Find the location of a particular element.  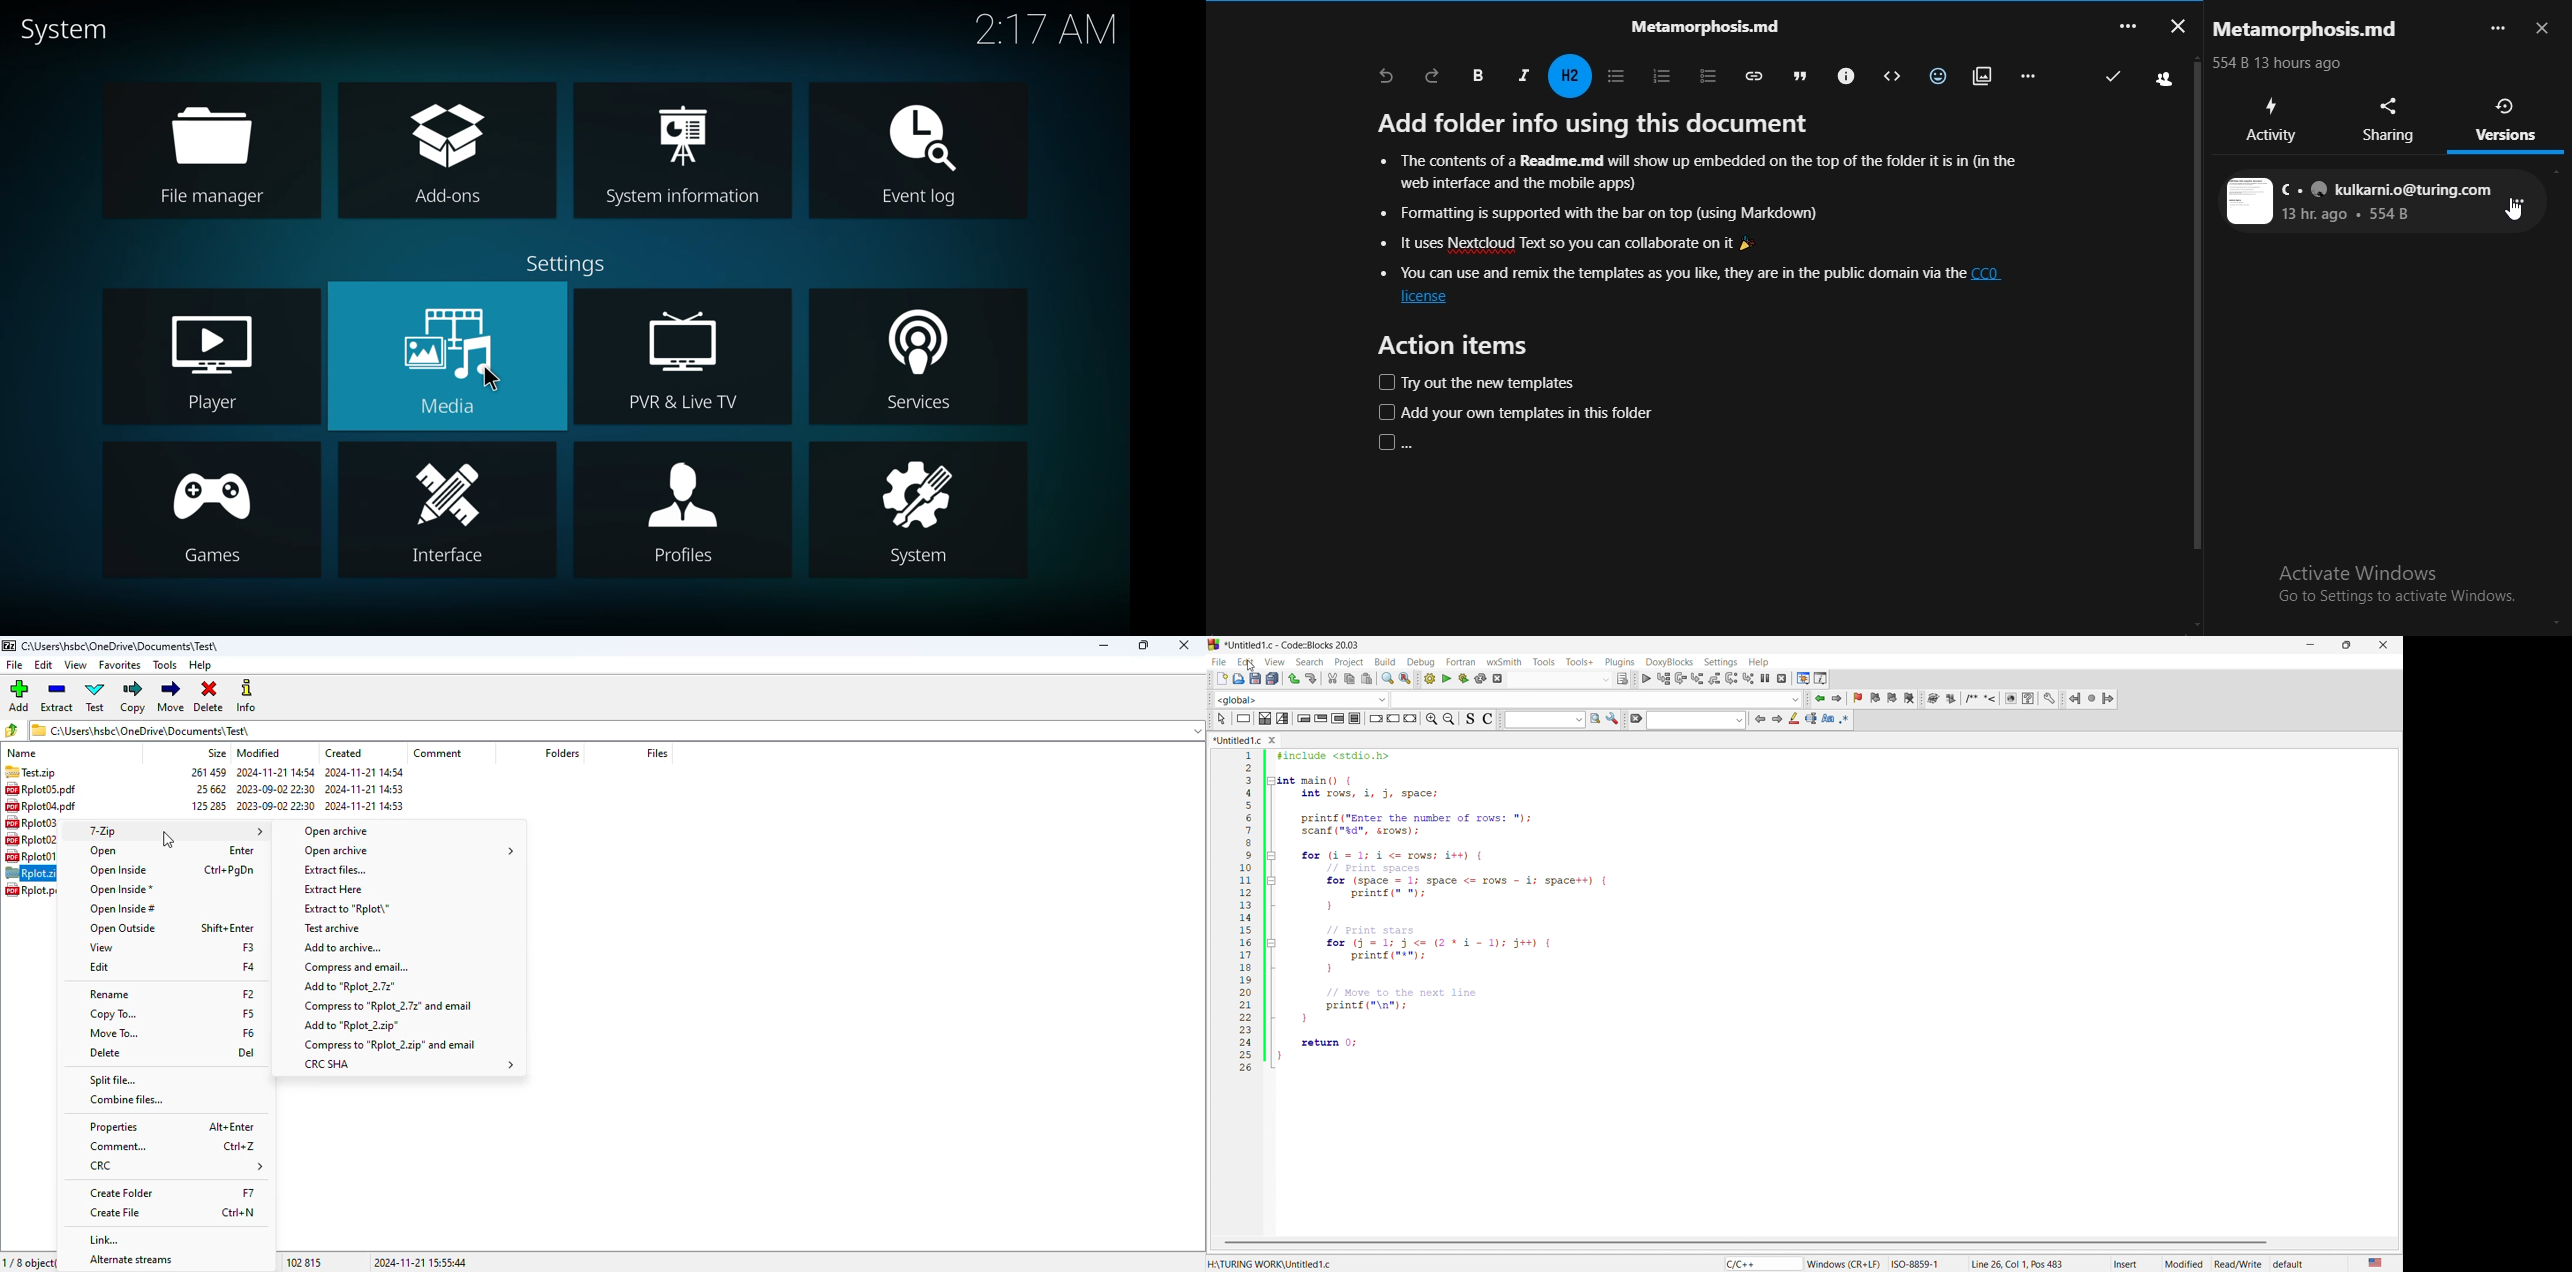

file type is located at coordinates (1752, 1264).